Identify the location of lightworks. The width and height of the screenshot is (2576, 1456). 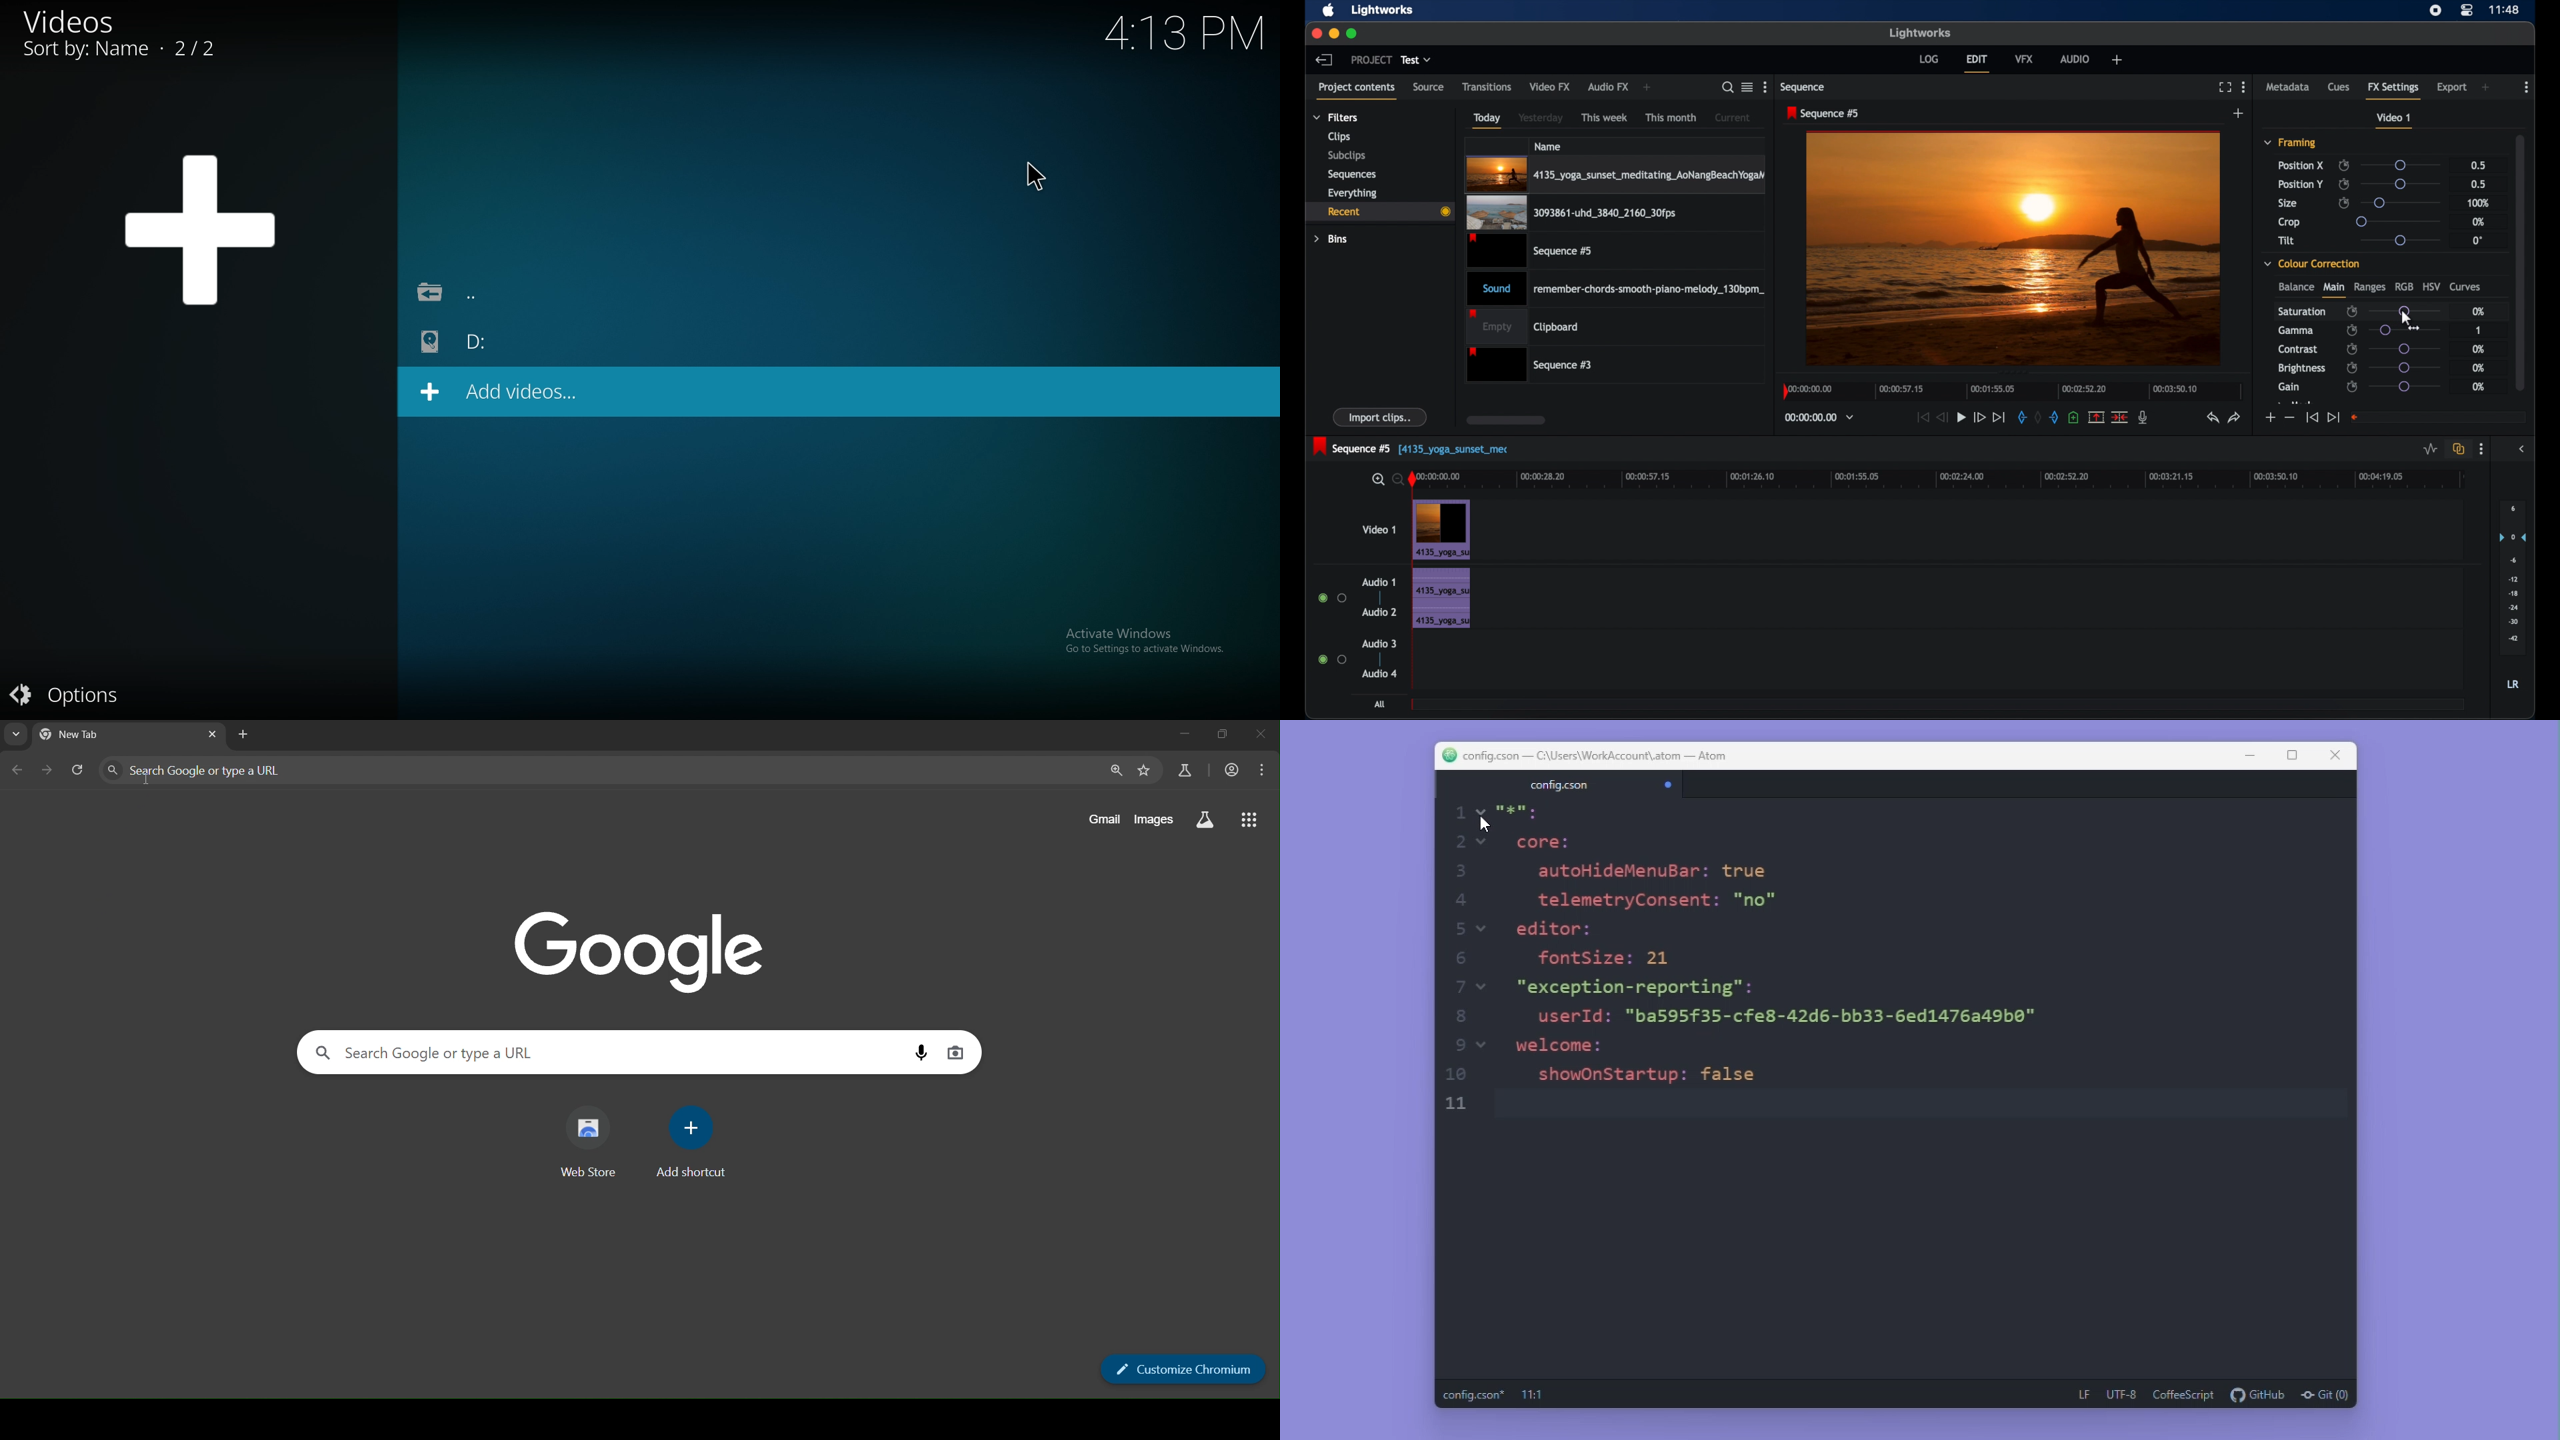
(1920, 33).